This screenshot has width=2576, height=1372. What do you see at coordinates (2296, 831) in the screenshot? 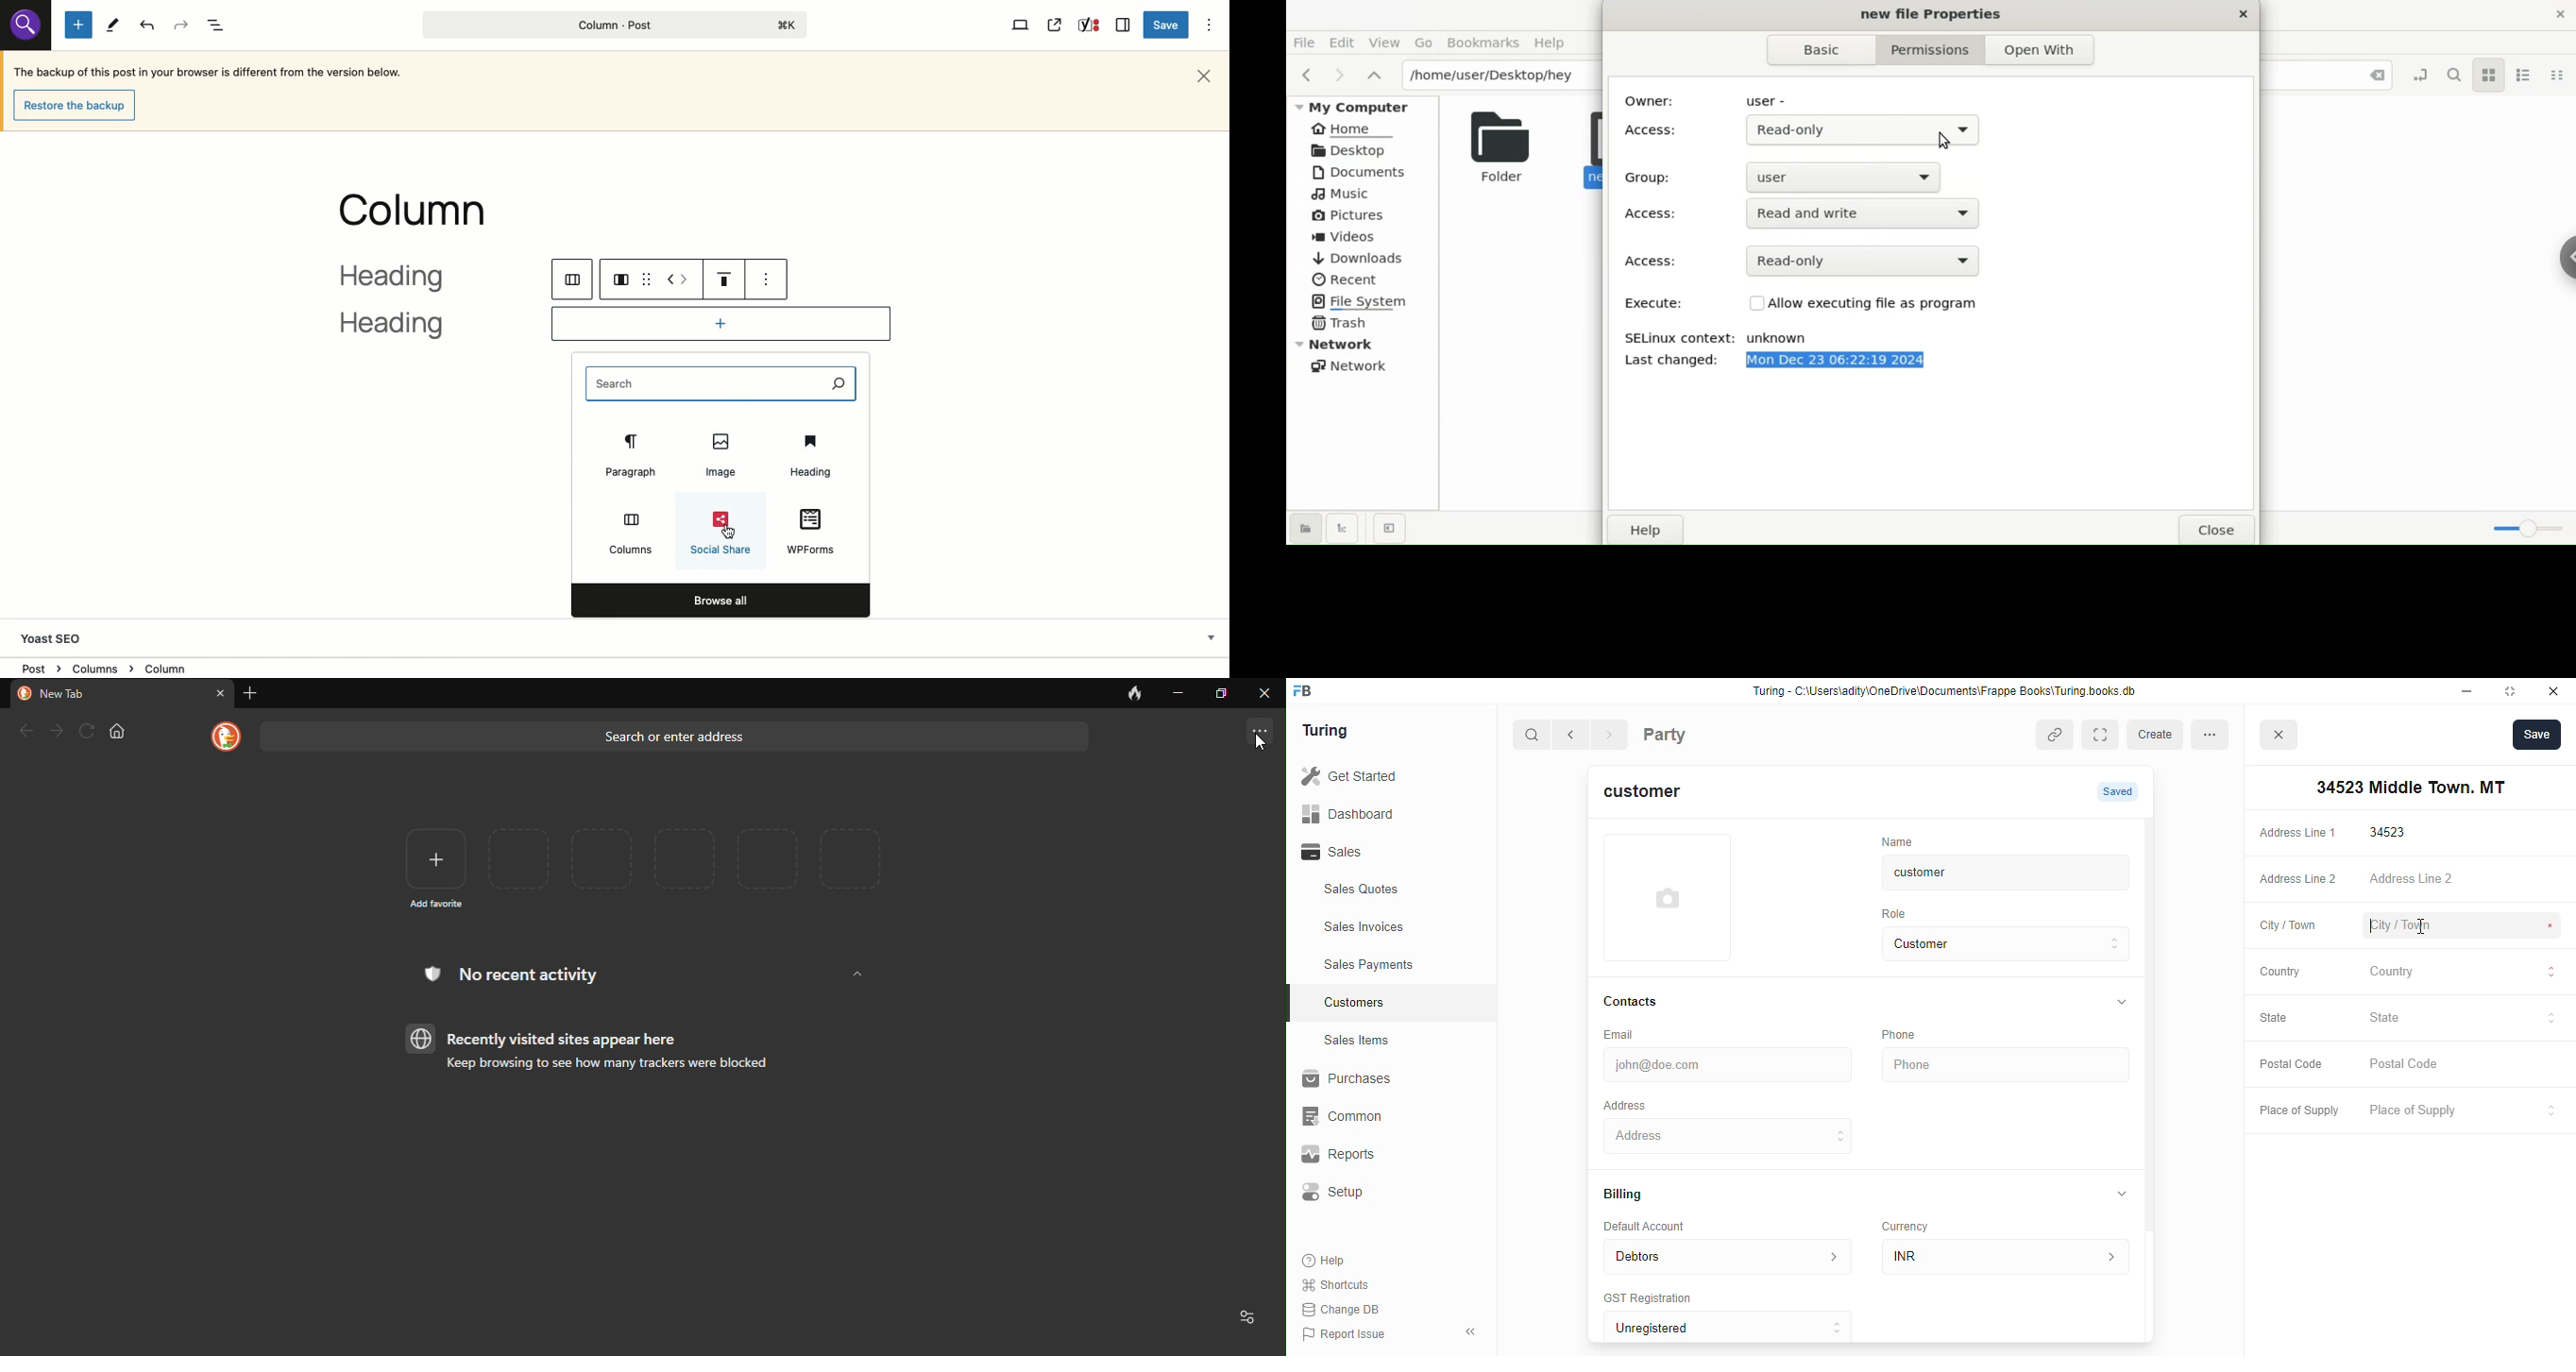
I see `Address Line 1` at bounding box center [2296, 831].